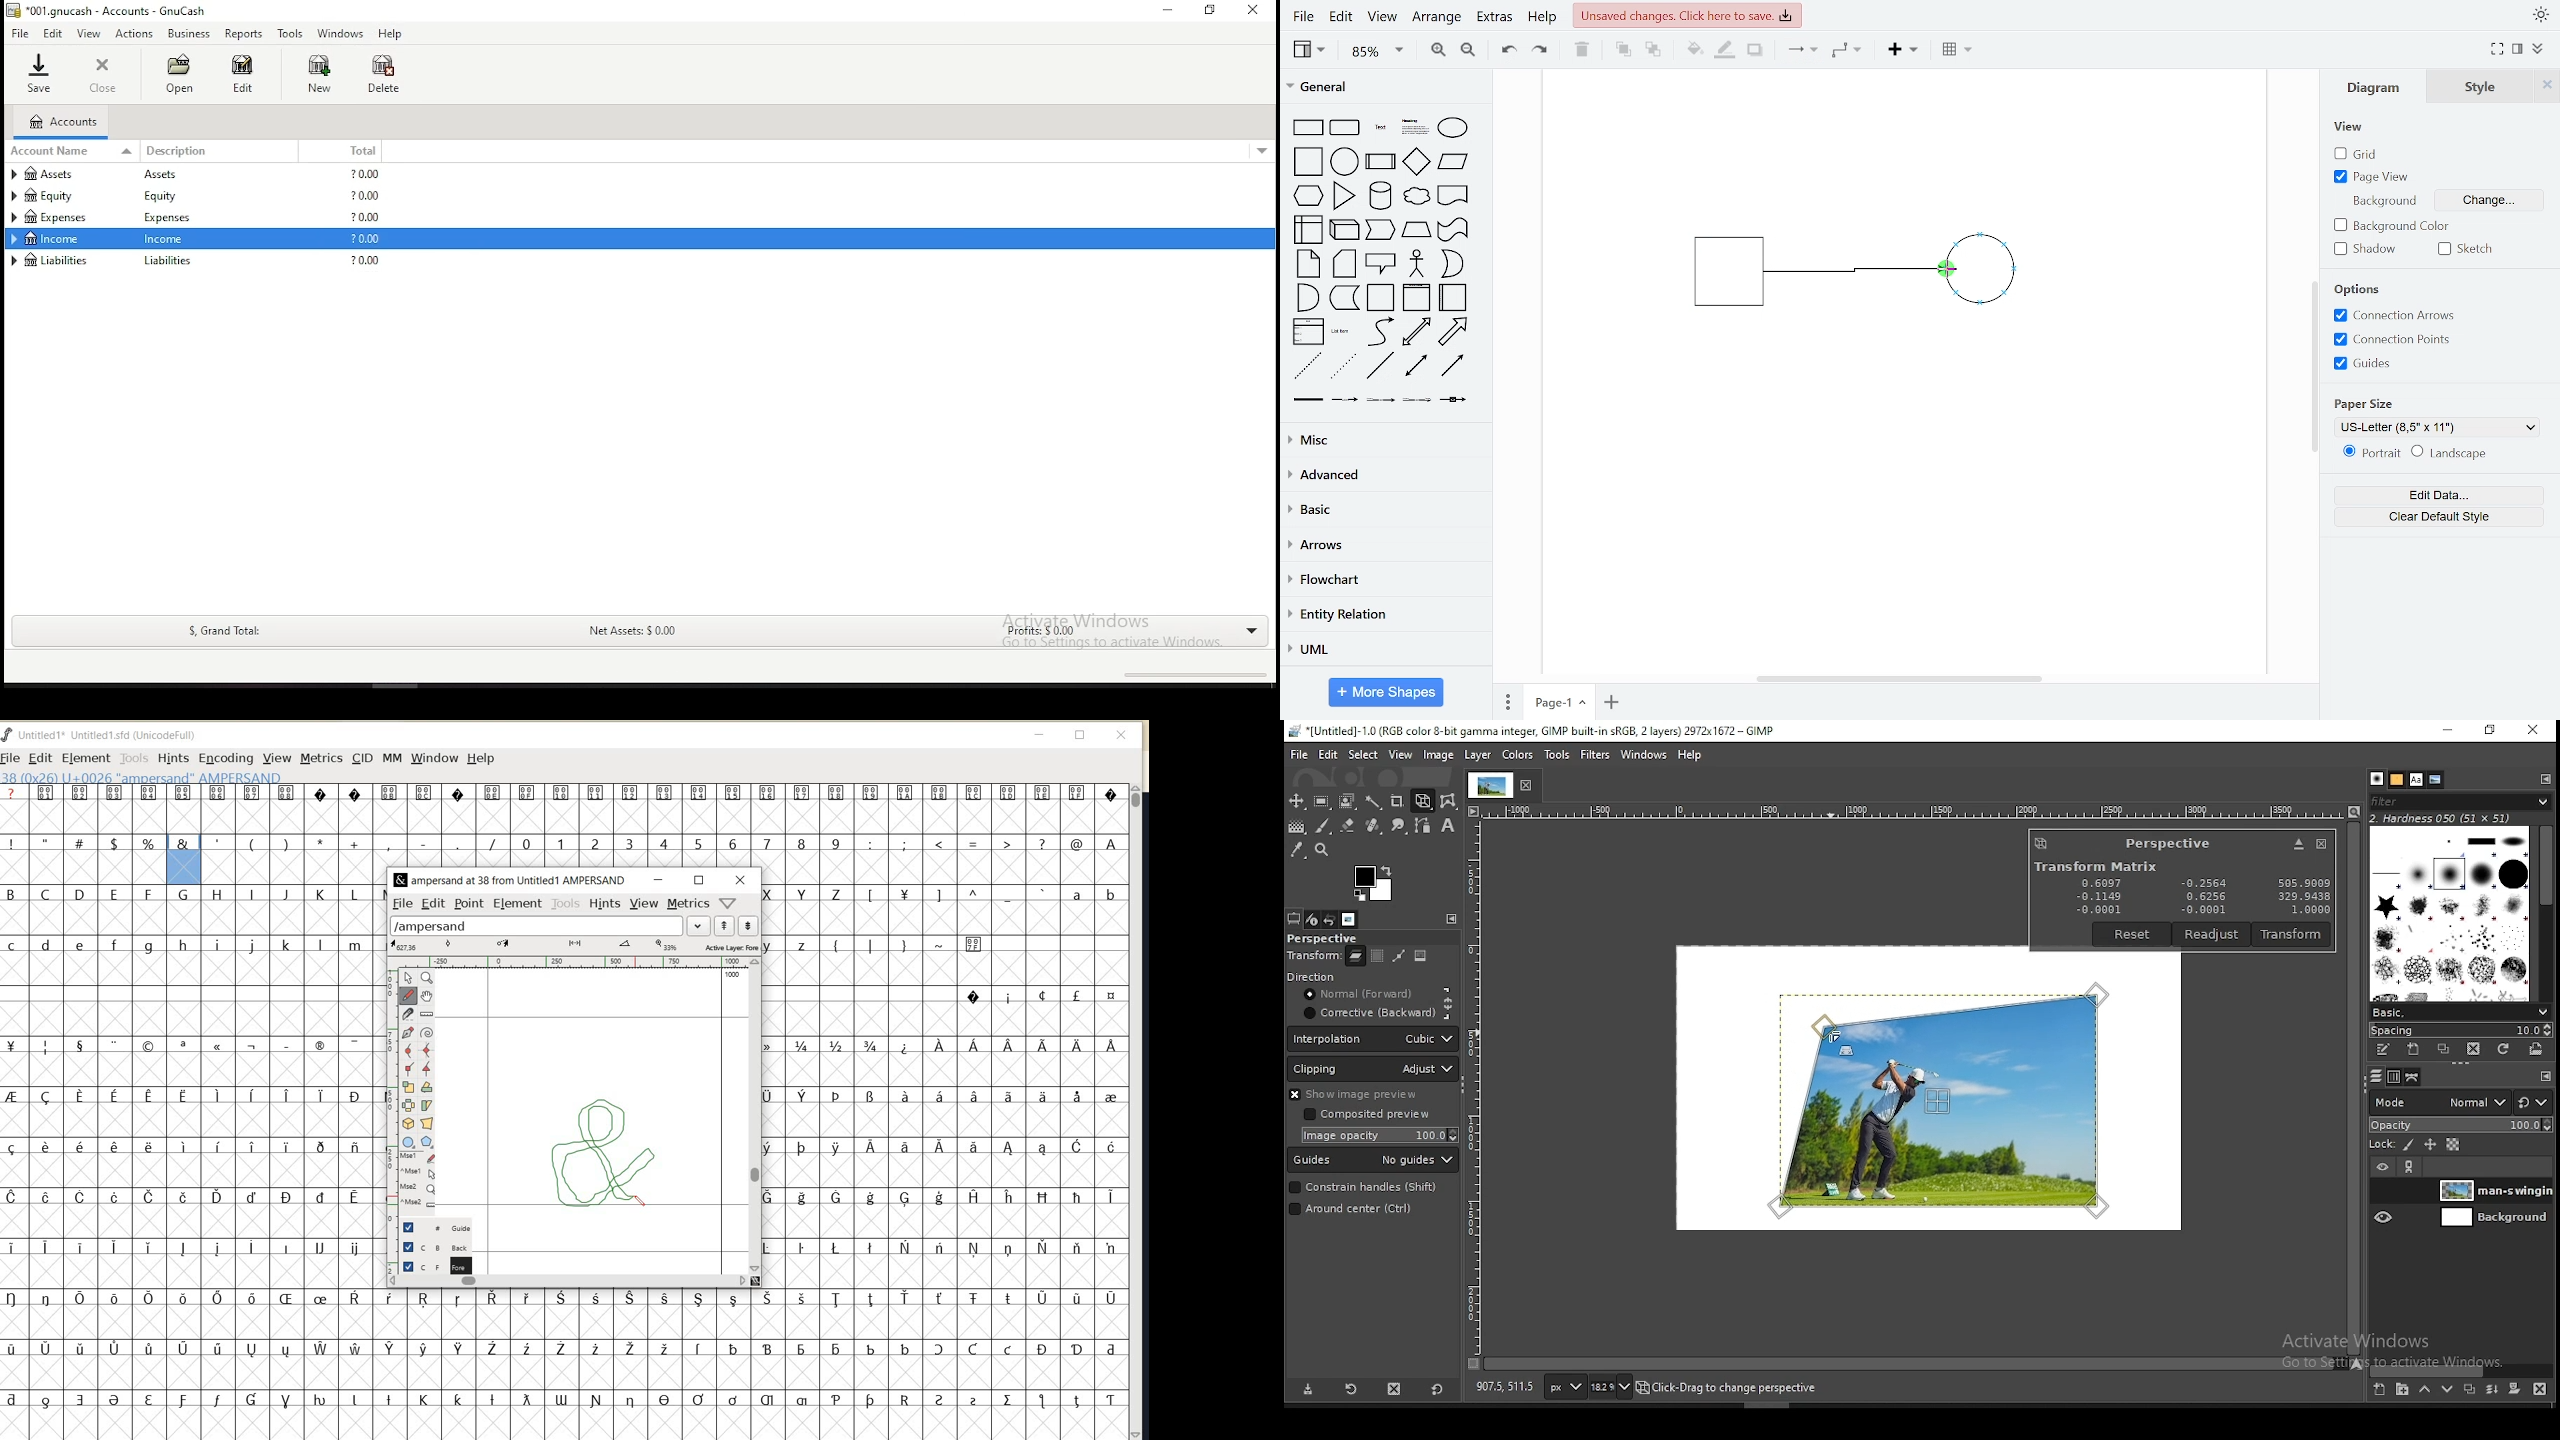 This screenshot has width=2576, height=1456. What do you see at coordinates (1382, 400) in the screenshot?
I see `connector  with 2 labels` at bounding box center [1382, 400].